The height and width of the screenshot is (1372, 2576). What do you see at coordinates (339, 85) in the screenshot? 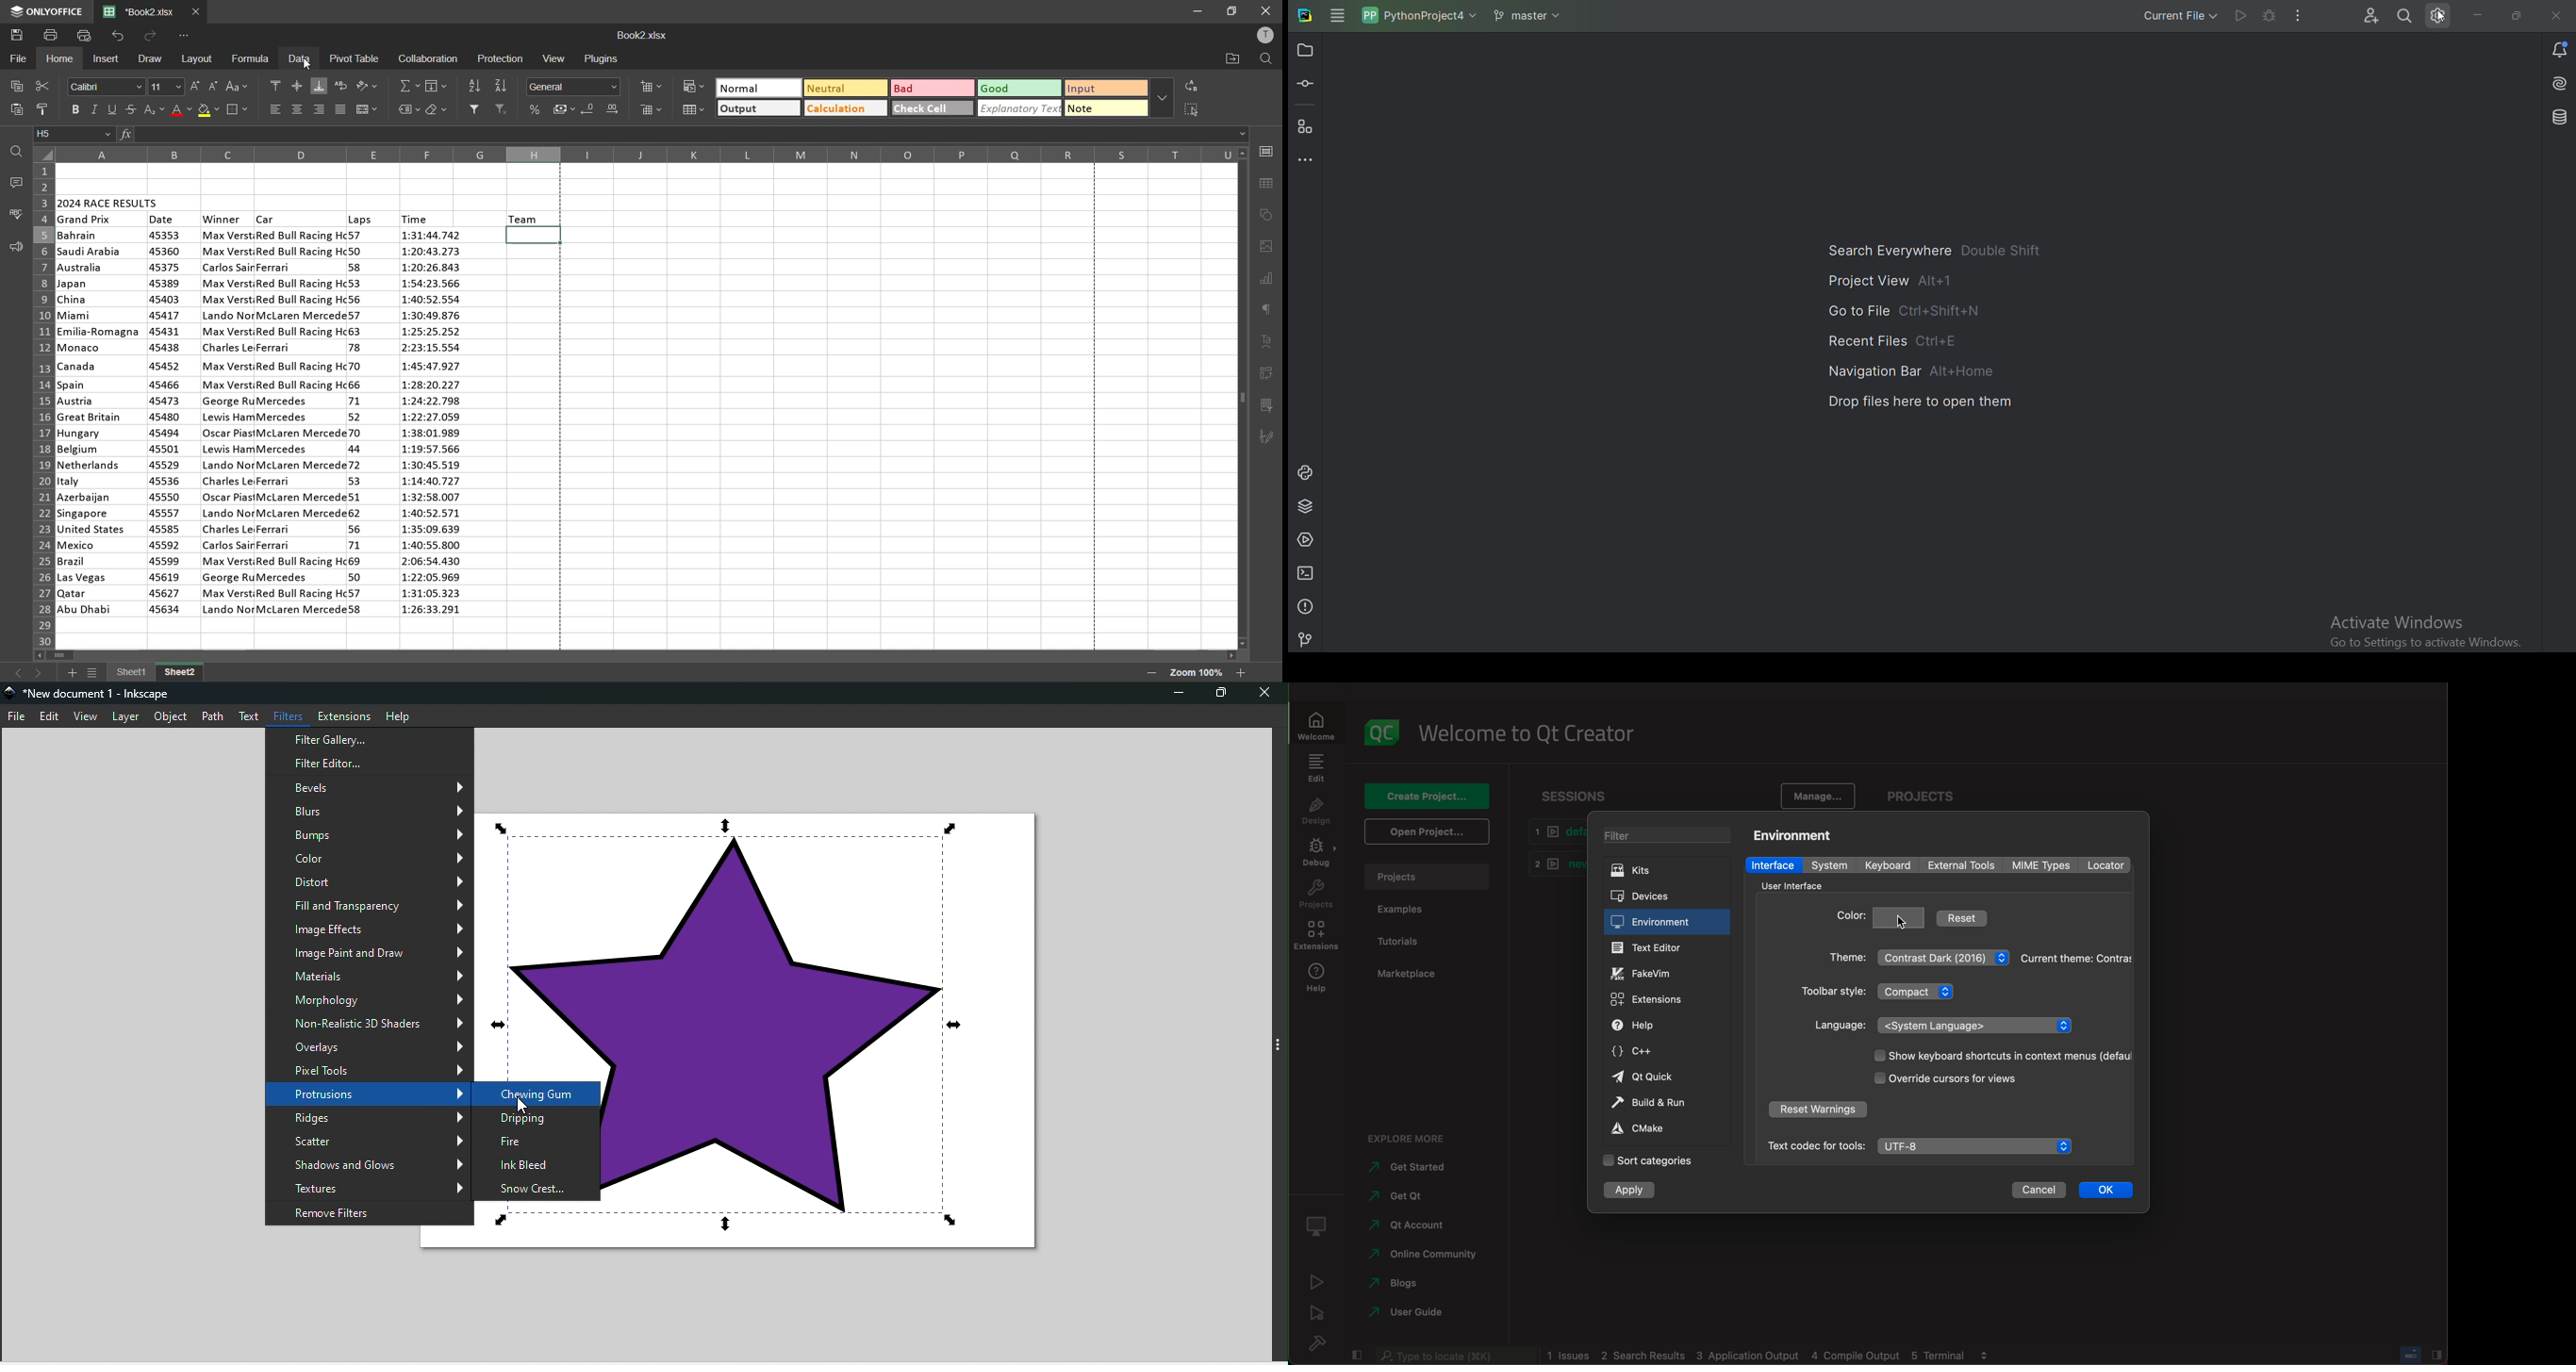
I see `wrap text` at bounding box center [339, 85].